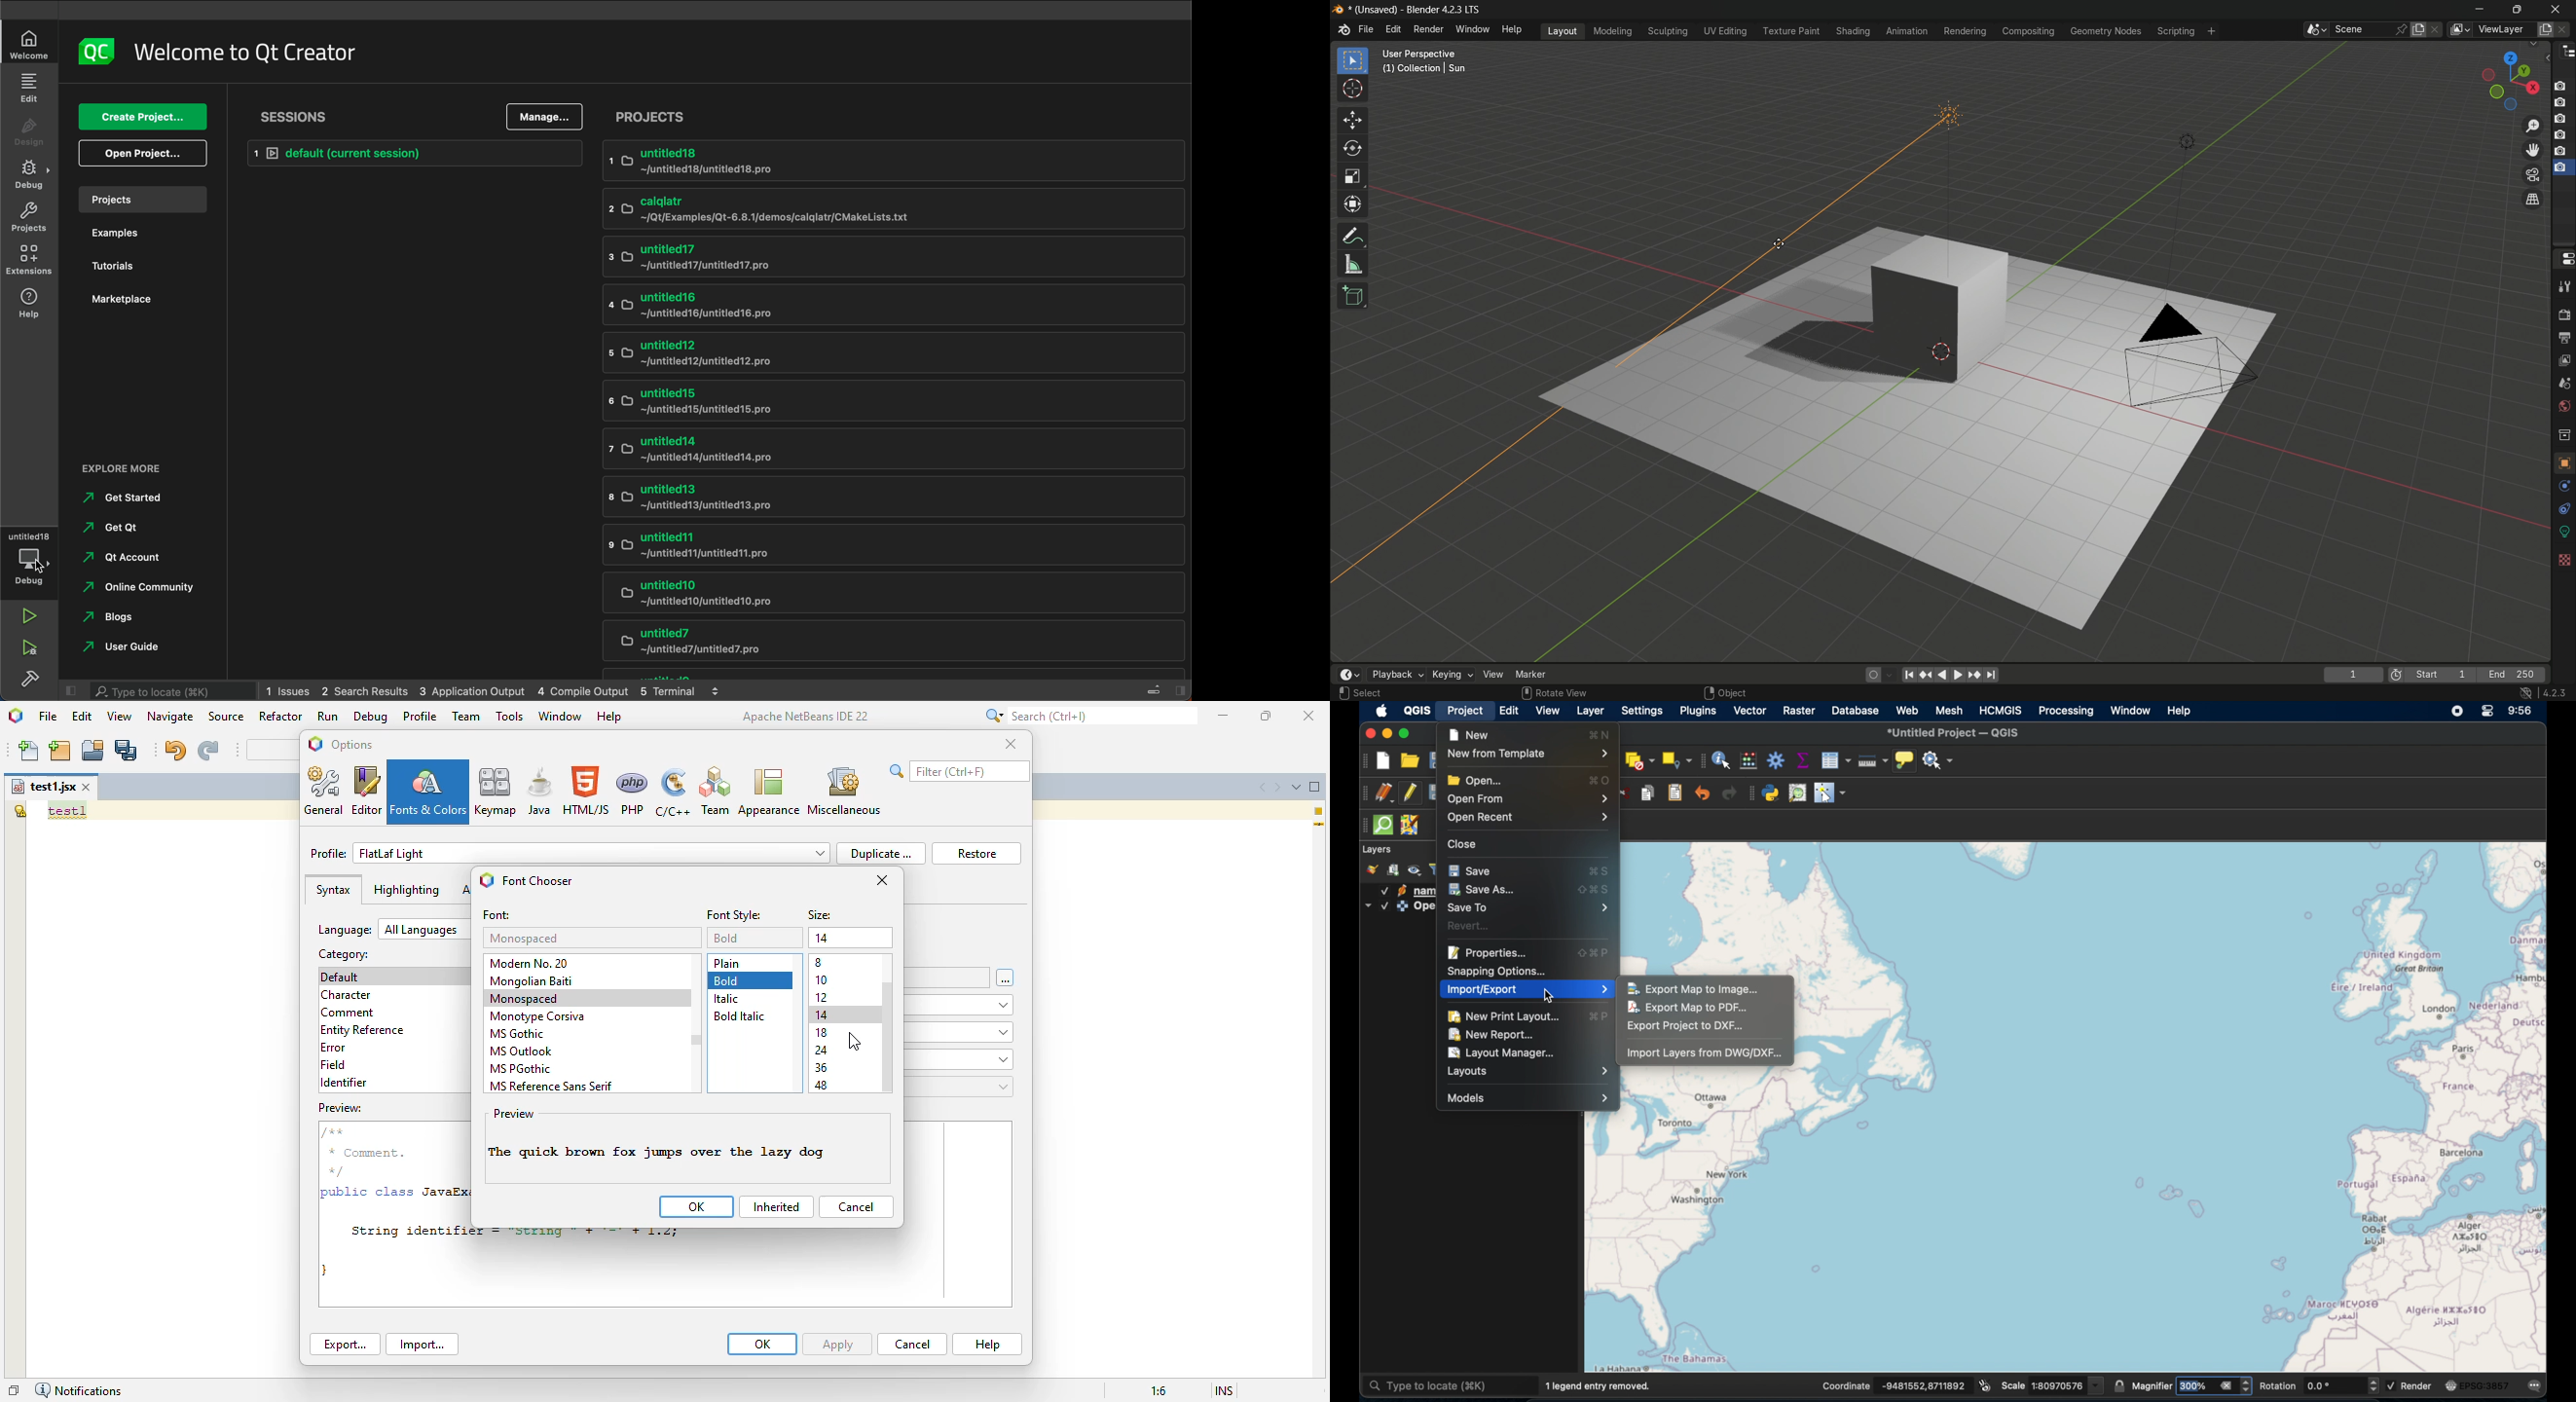  I want to click on start 1, so click(2442, 673).